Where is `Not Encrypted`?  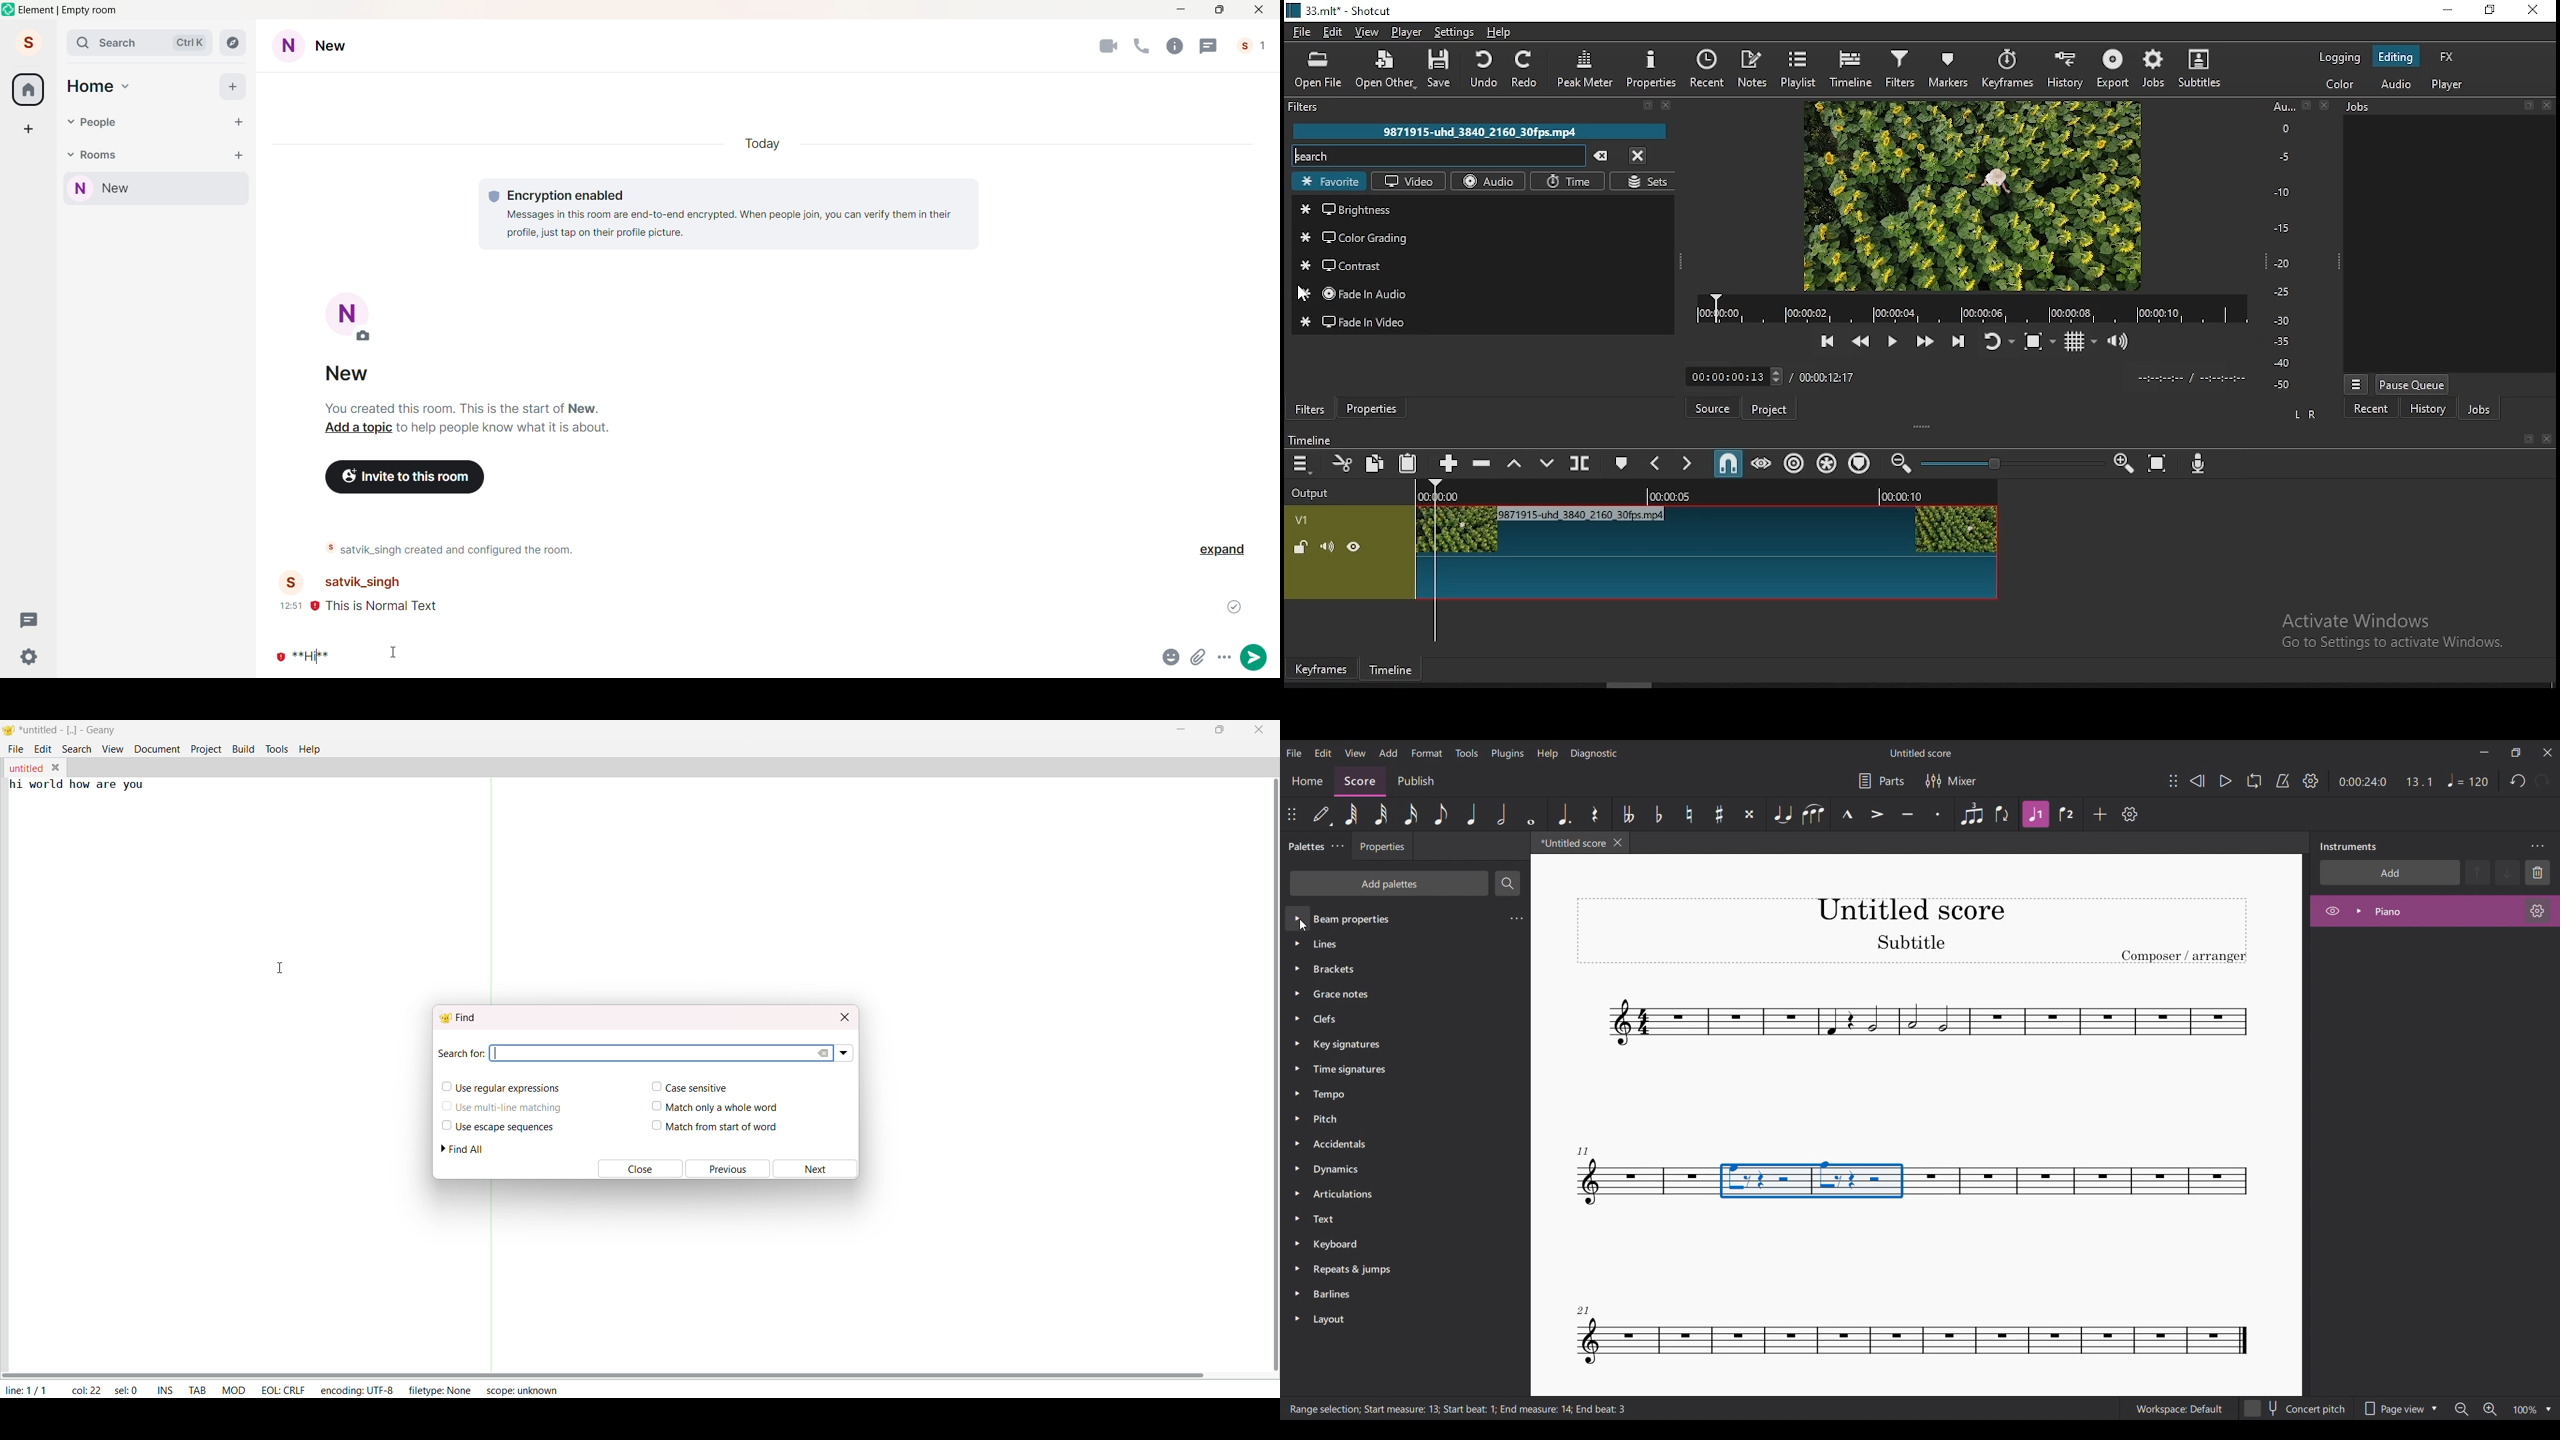
Not Encrypted is located at coordinates (279, 659).